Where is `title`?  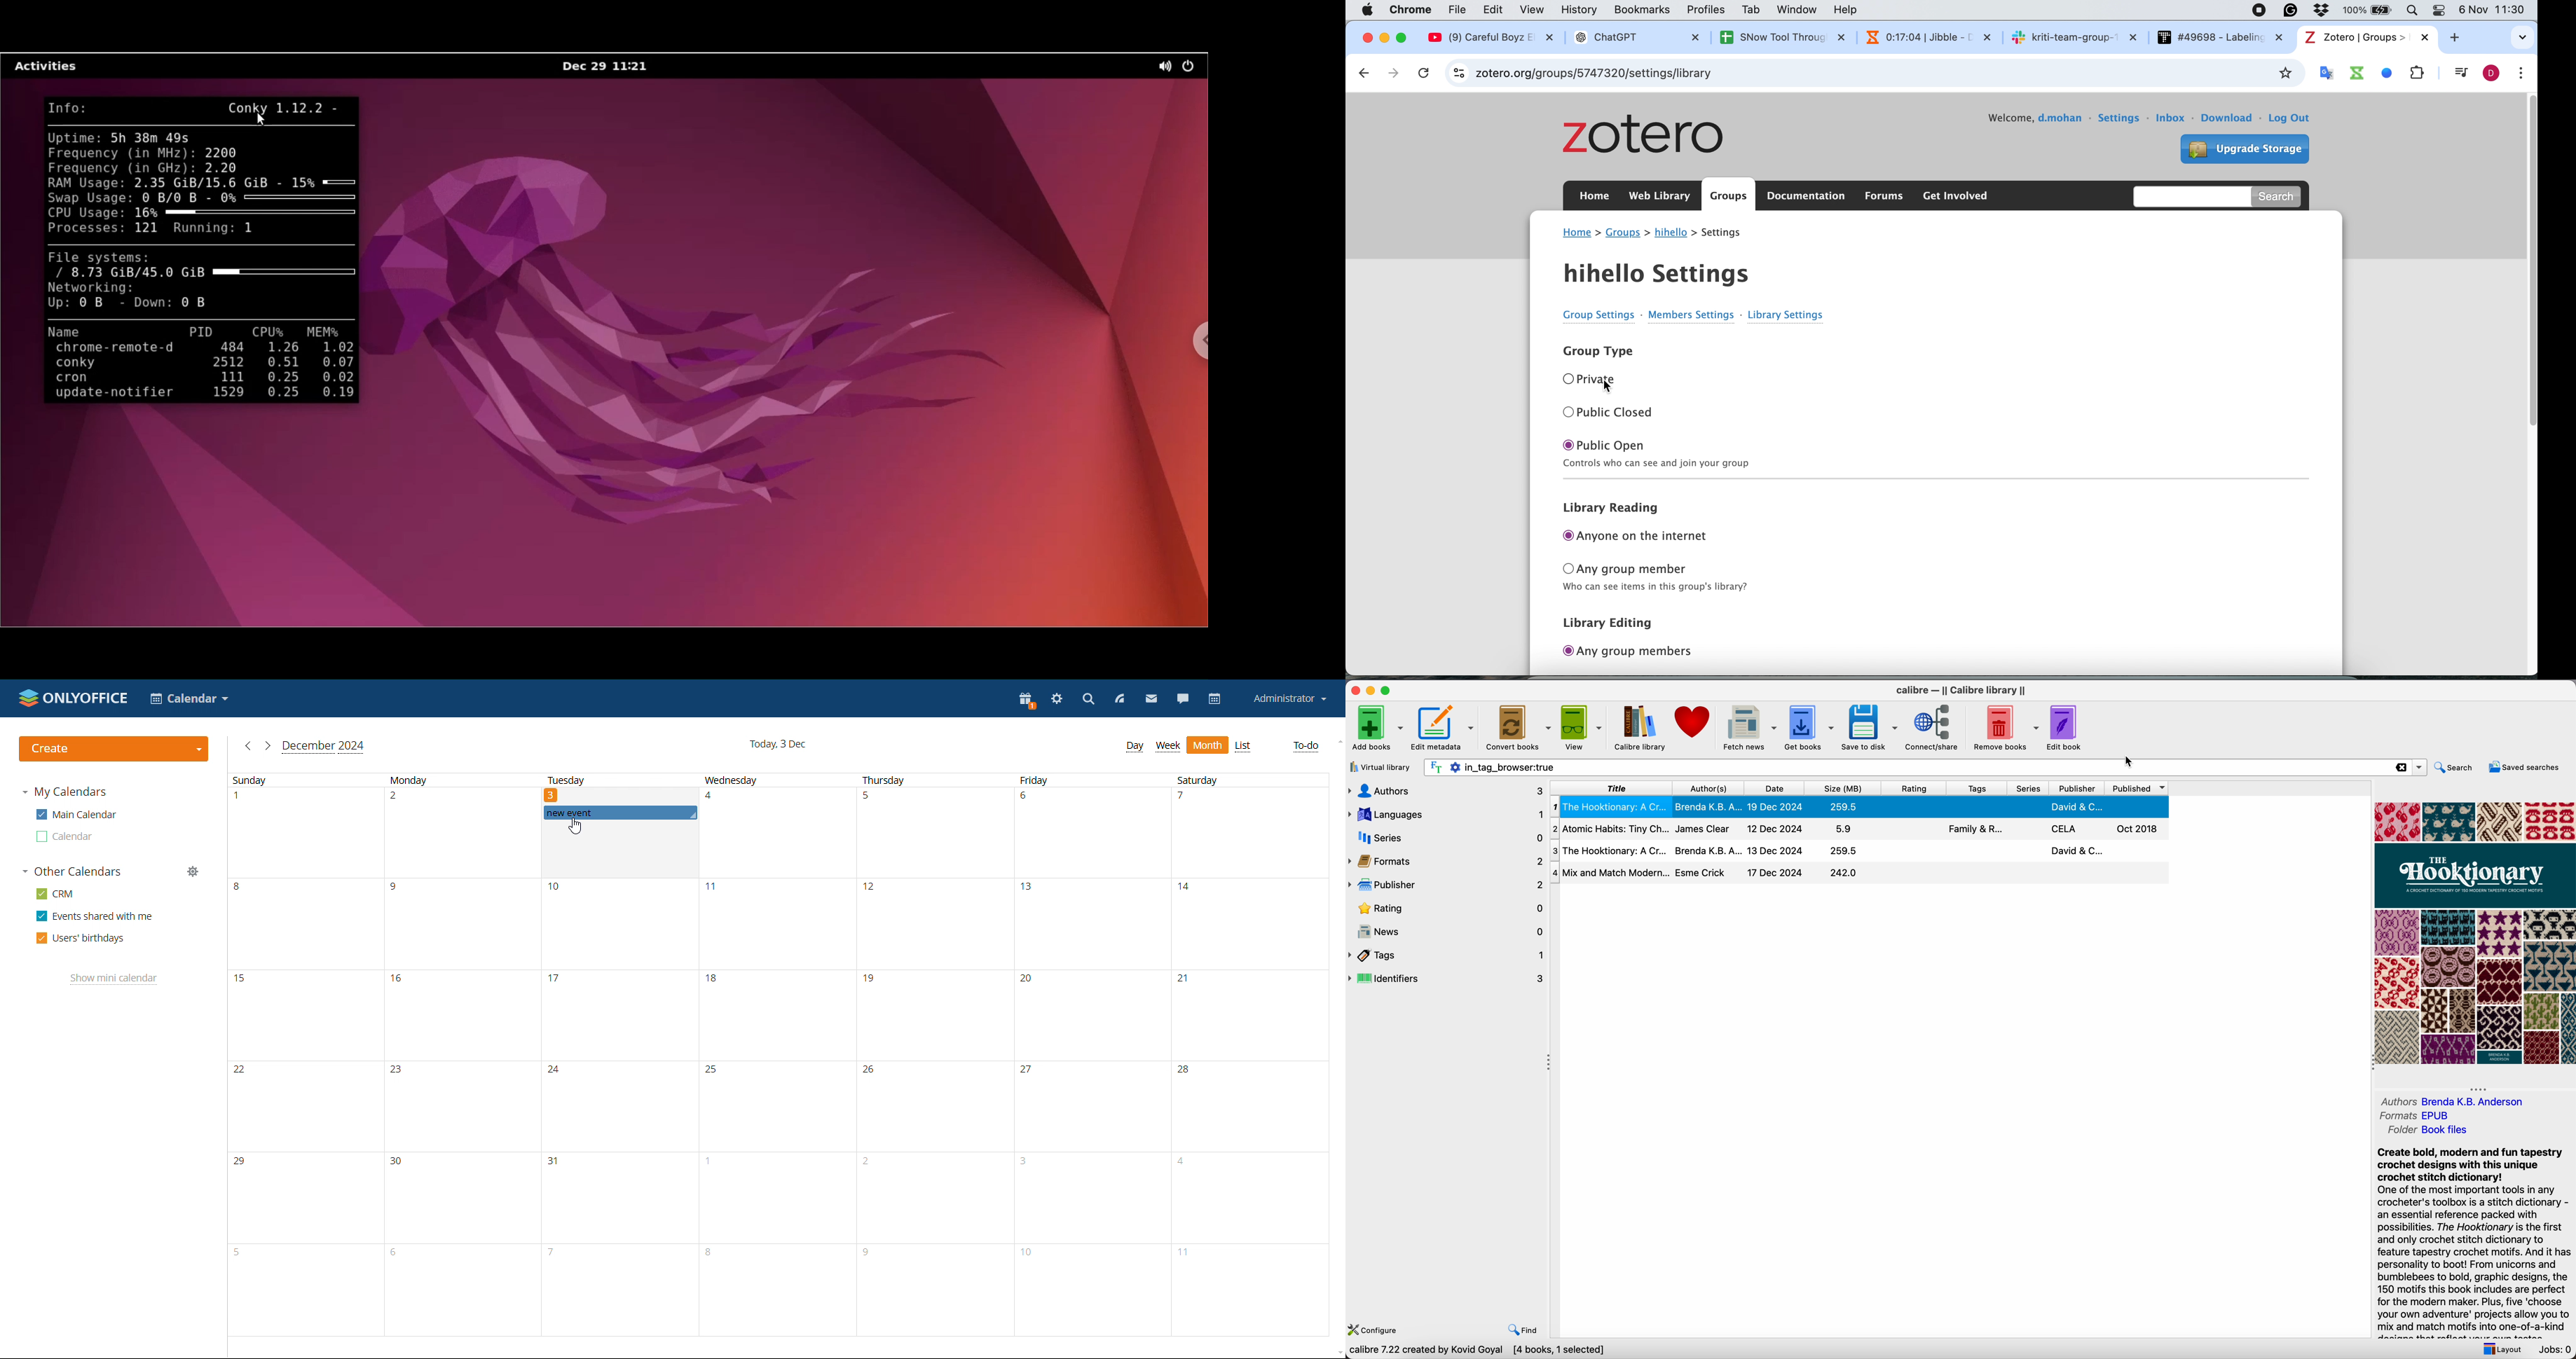 title is located at coordinates (1613, 787).